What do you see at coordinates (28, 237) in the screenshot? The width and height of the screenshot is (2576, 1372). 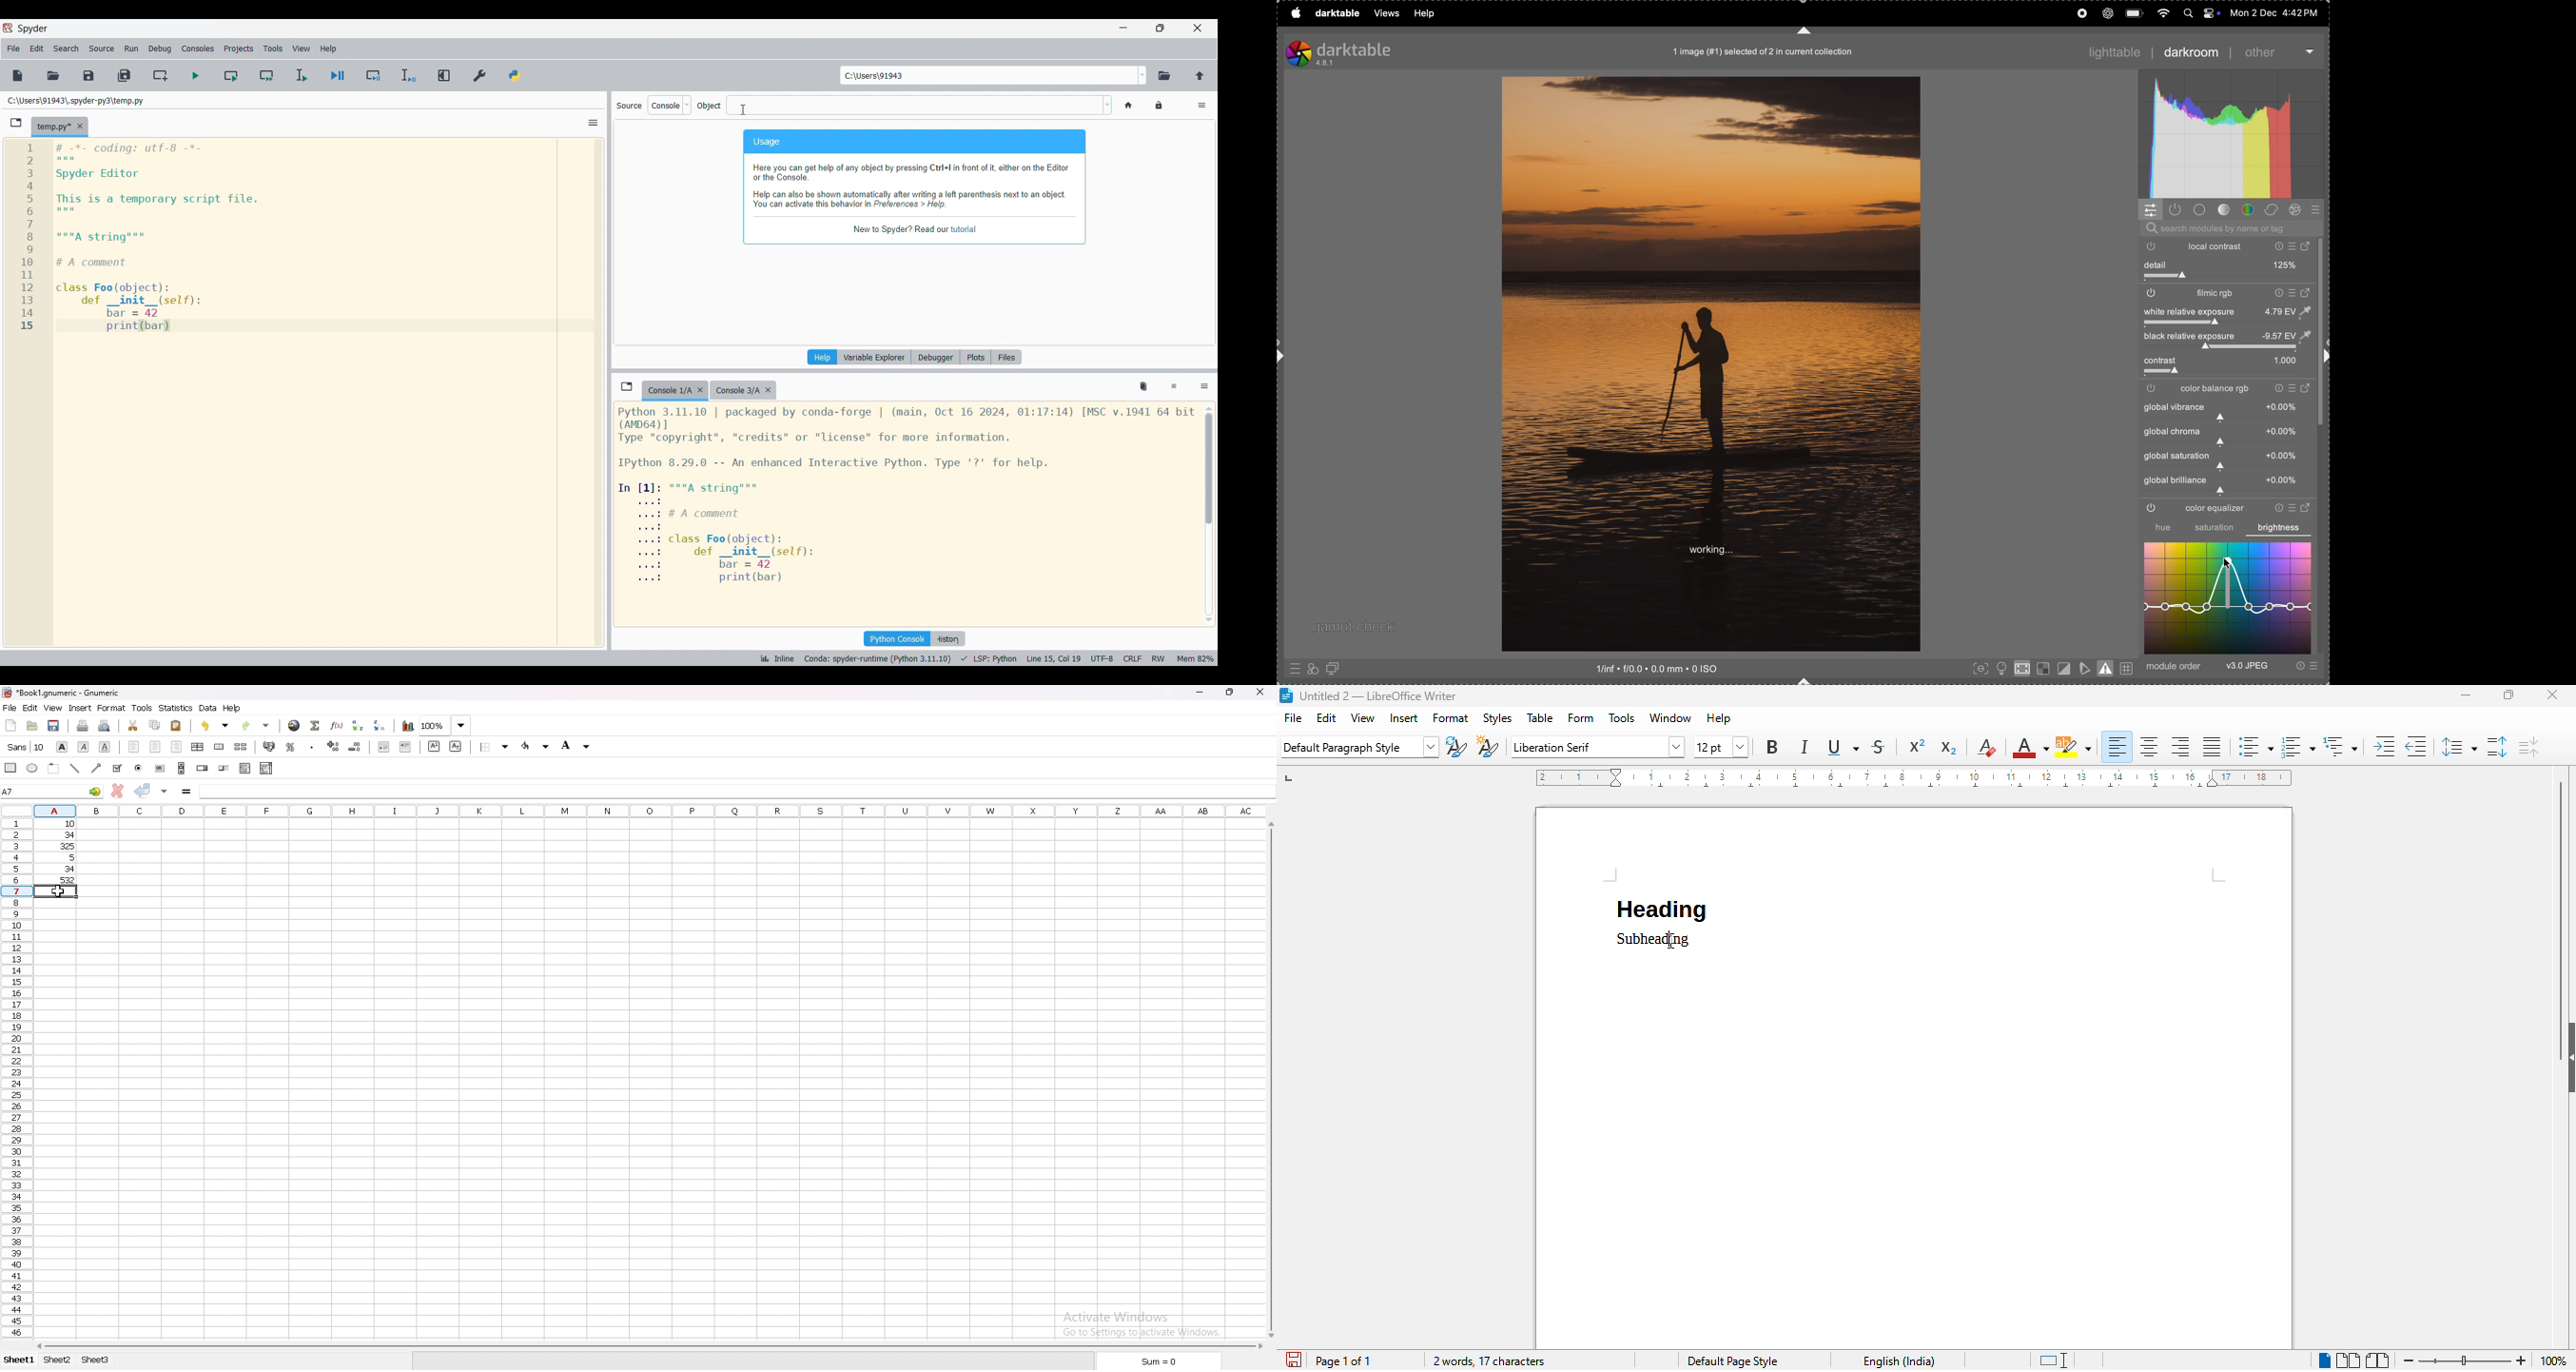 I see `line numbers` at bounding box center [28, 237].